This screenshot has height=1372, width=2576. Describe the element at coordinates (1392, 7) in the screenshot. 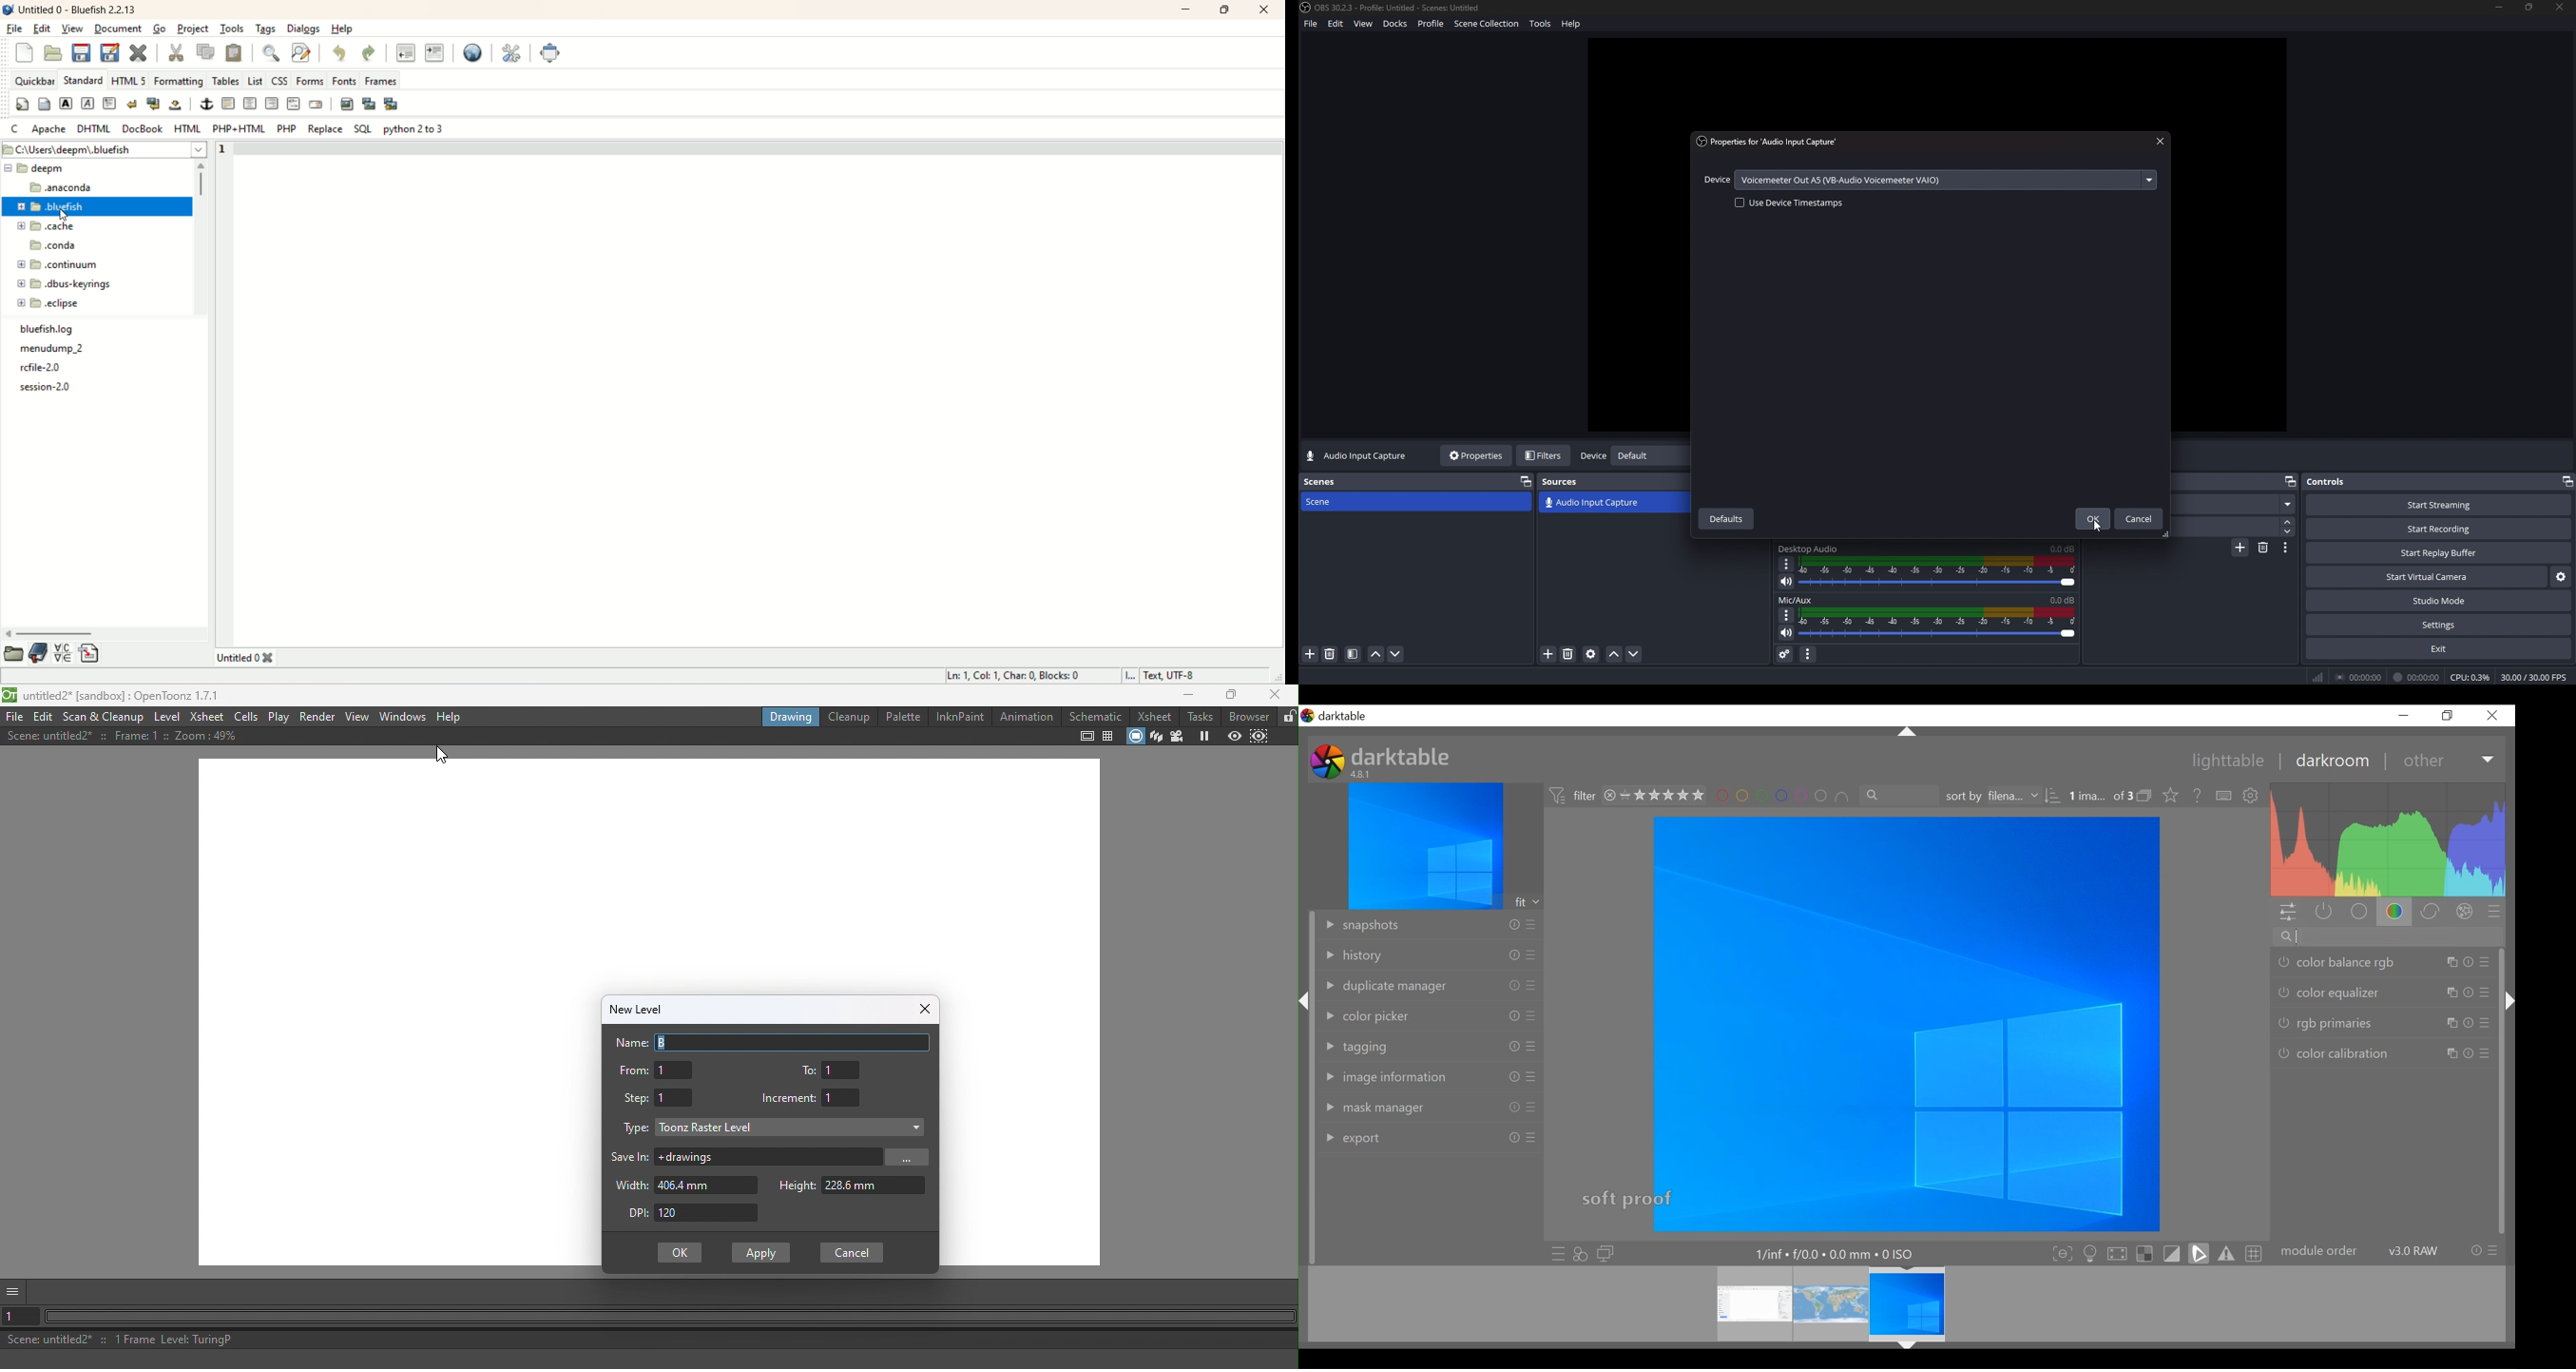

I see `file name` at that location.